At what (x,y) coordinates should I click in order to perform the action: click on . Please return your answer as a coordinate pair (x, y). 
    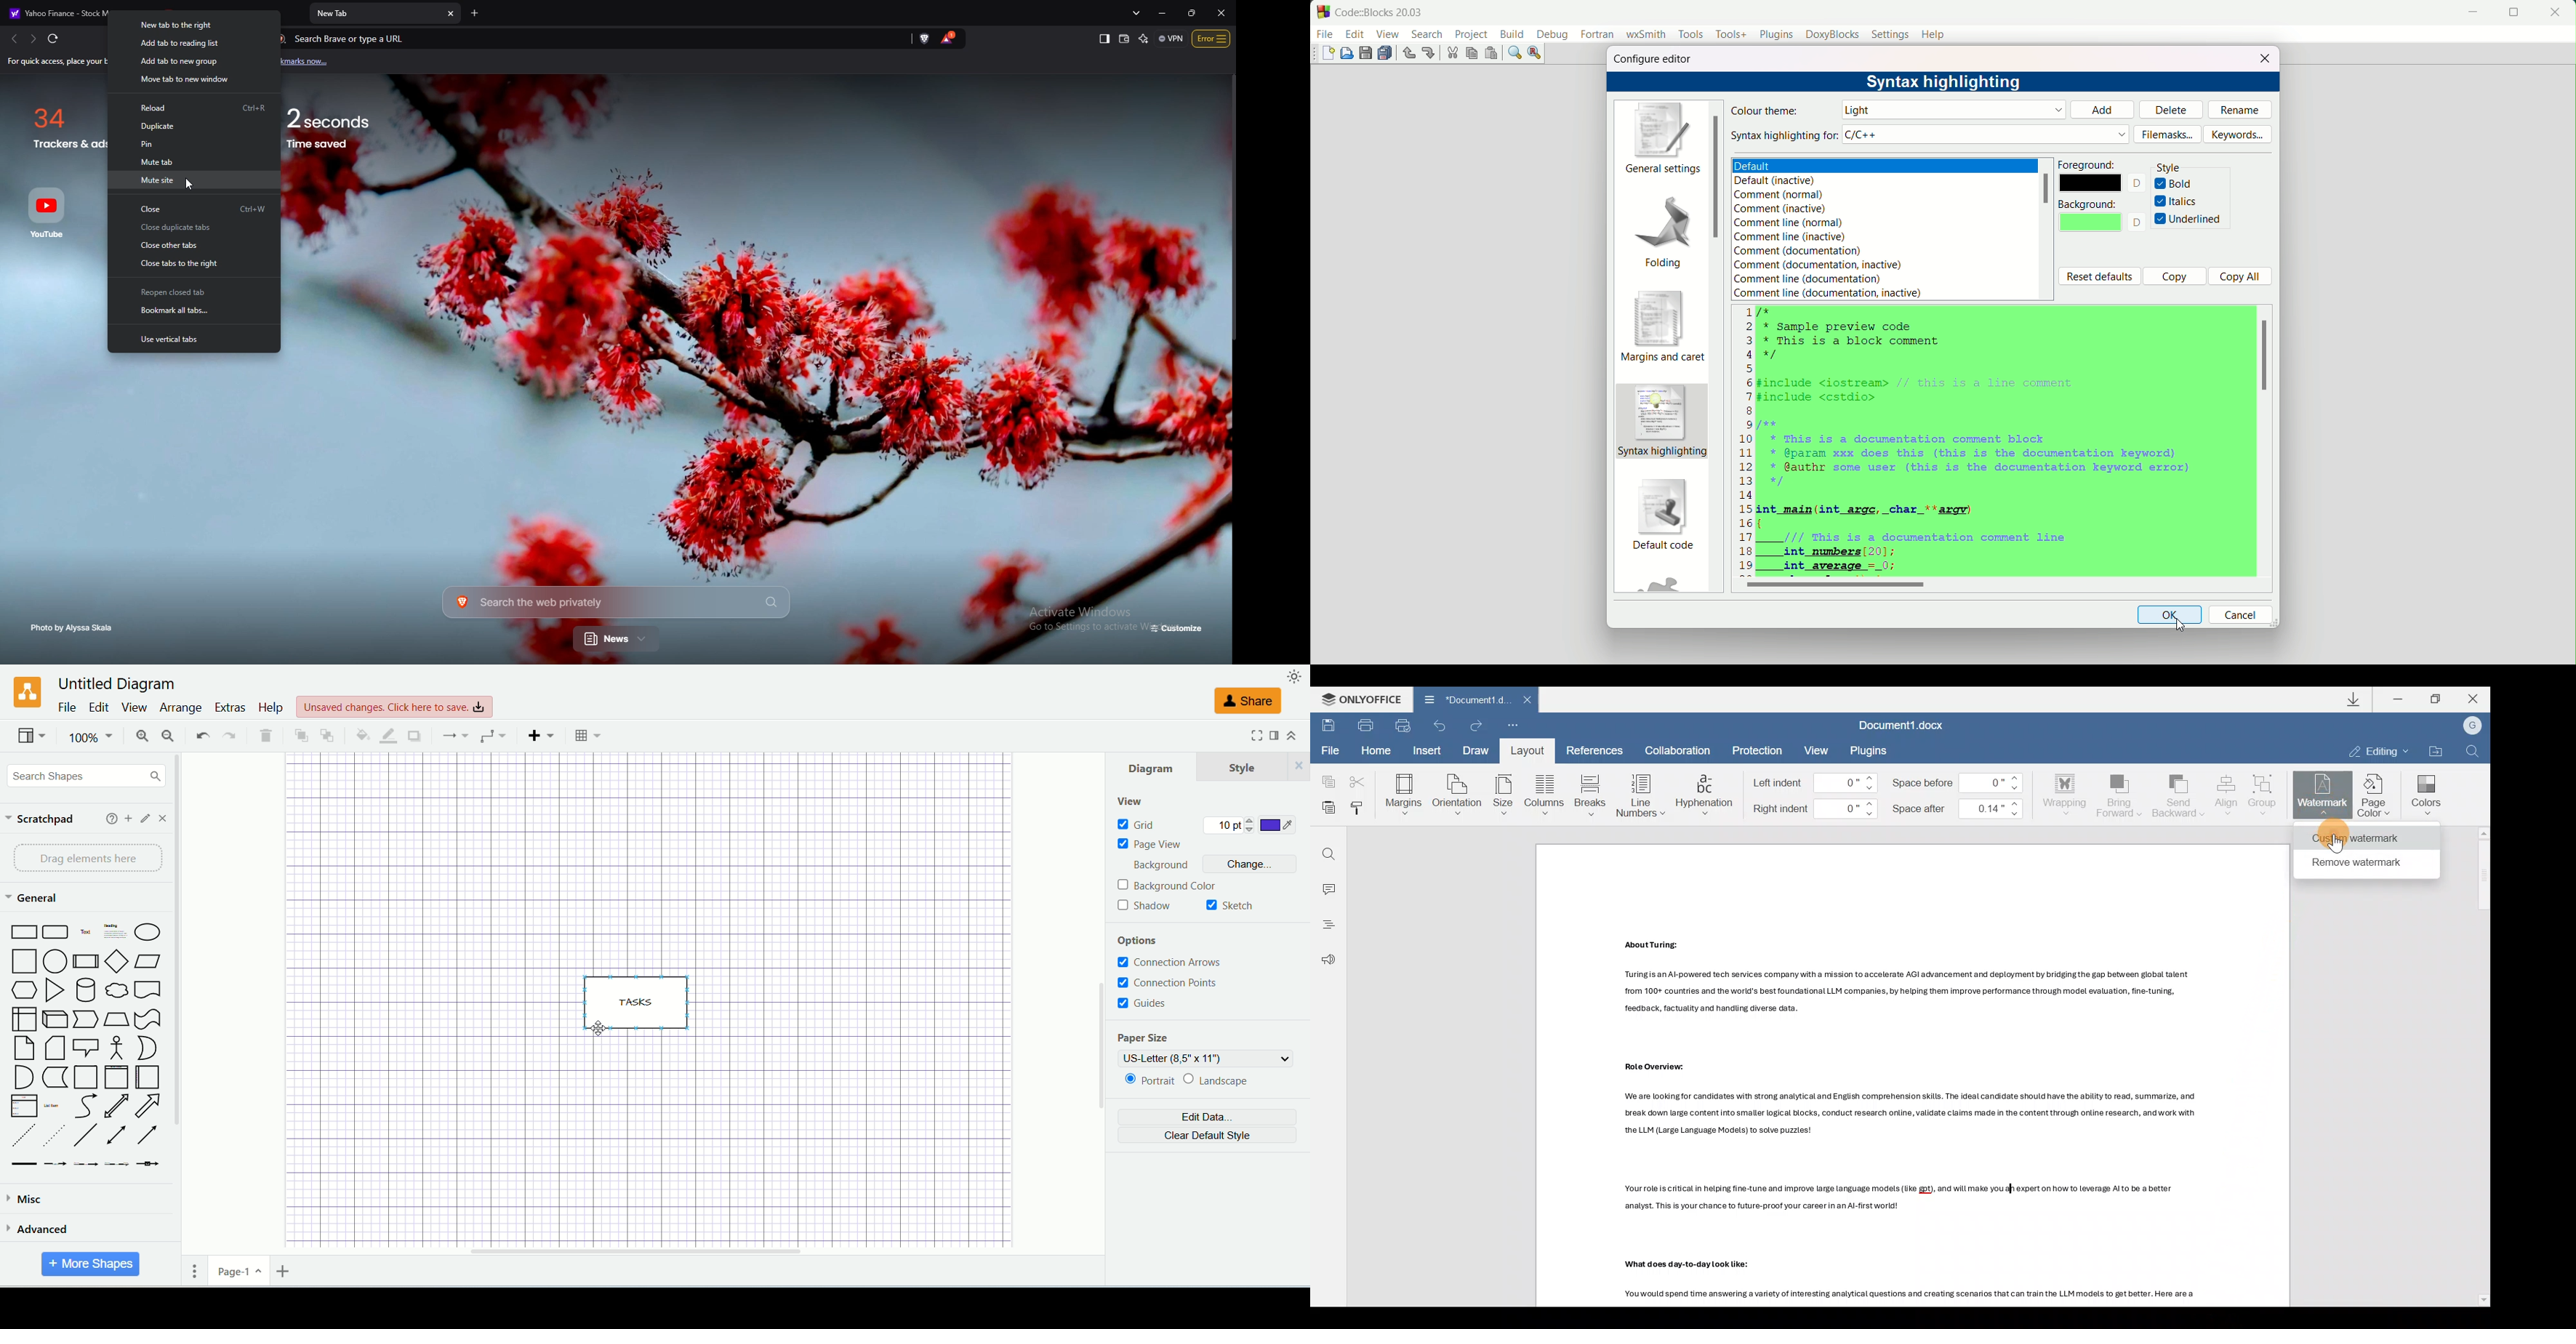
    Looking at the image, I should click on (1649, 946).